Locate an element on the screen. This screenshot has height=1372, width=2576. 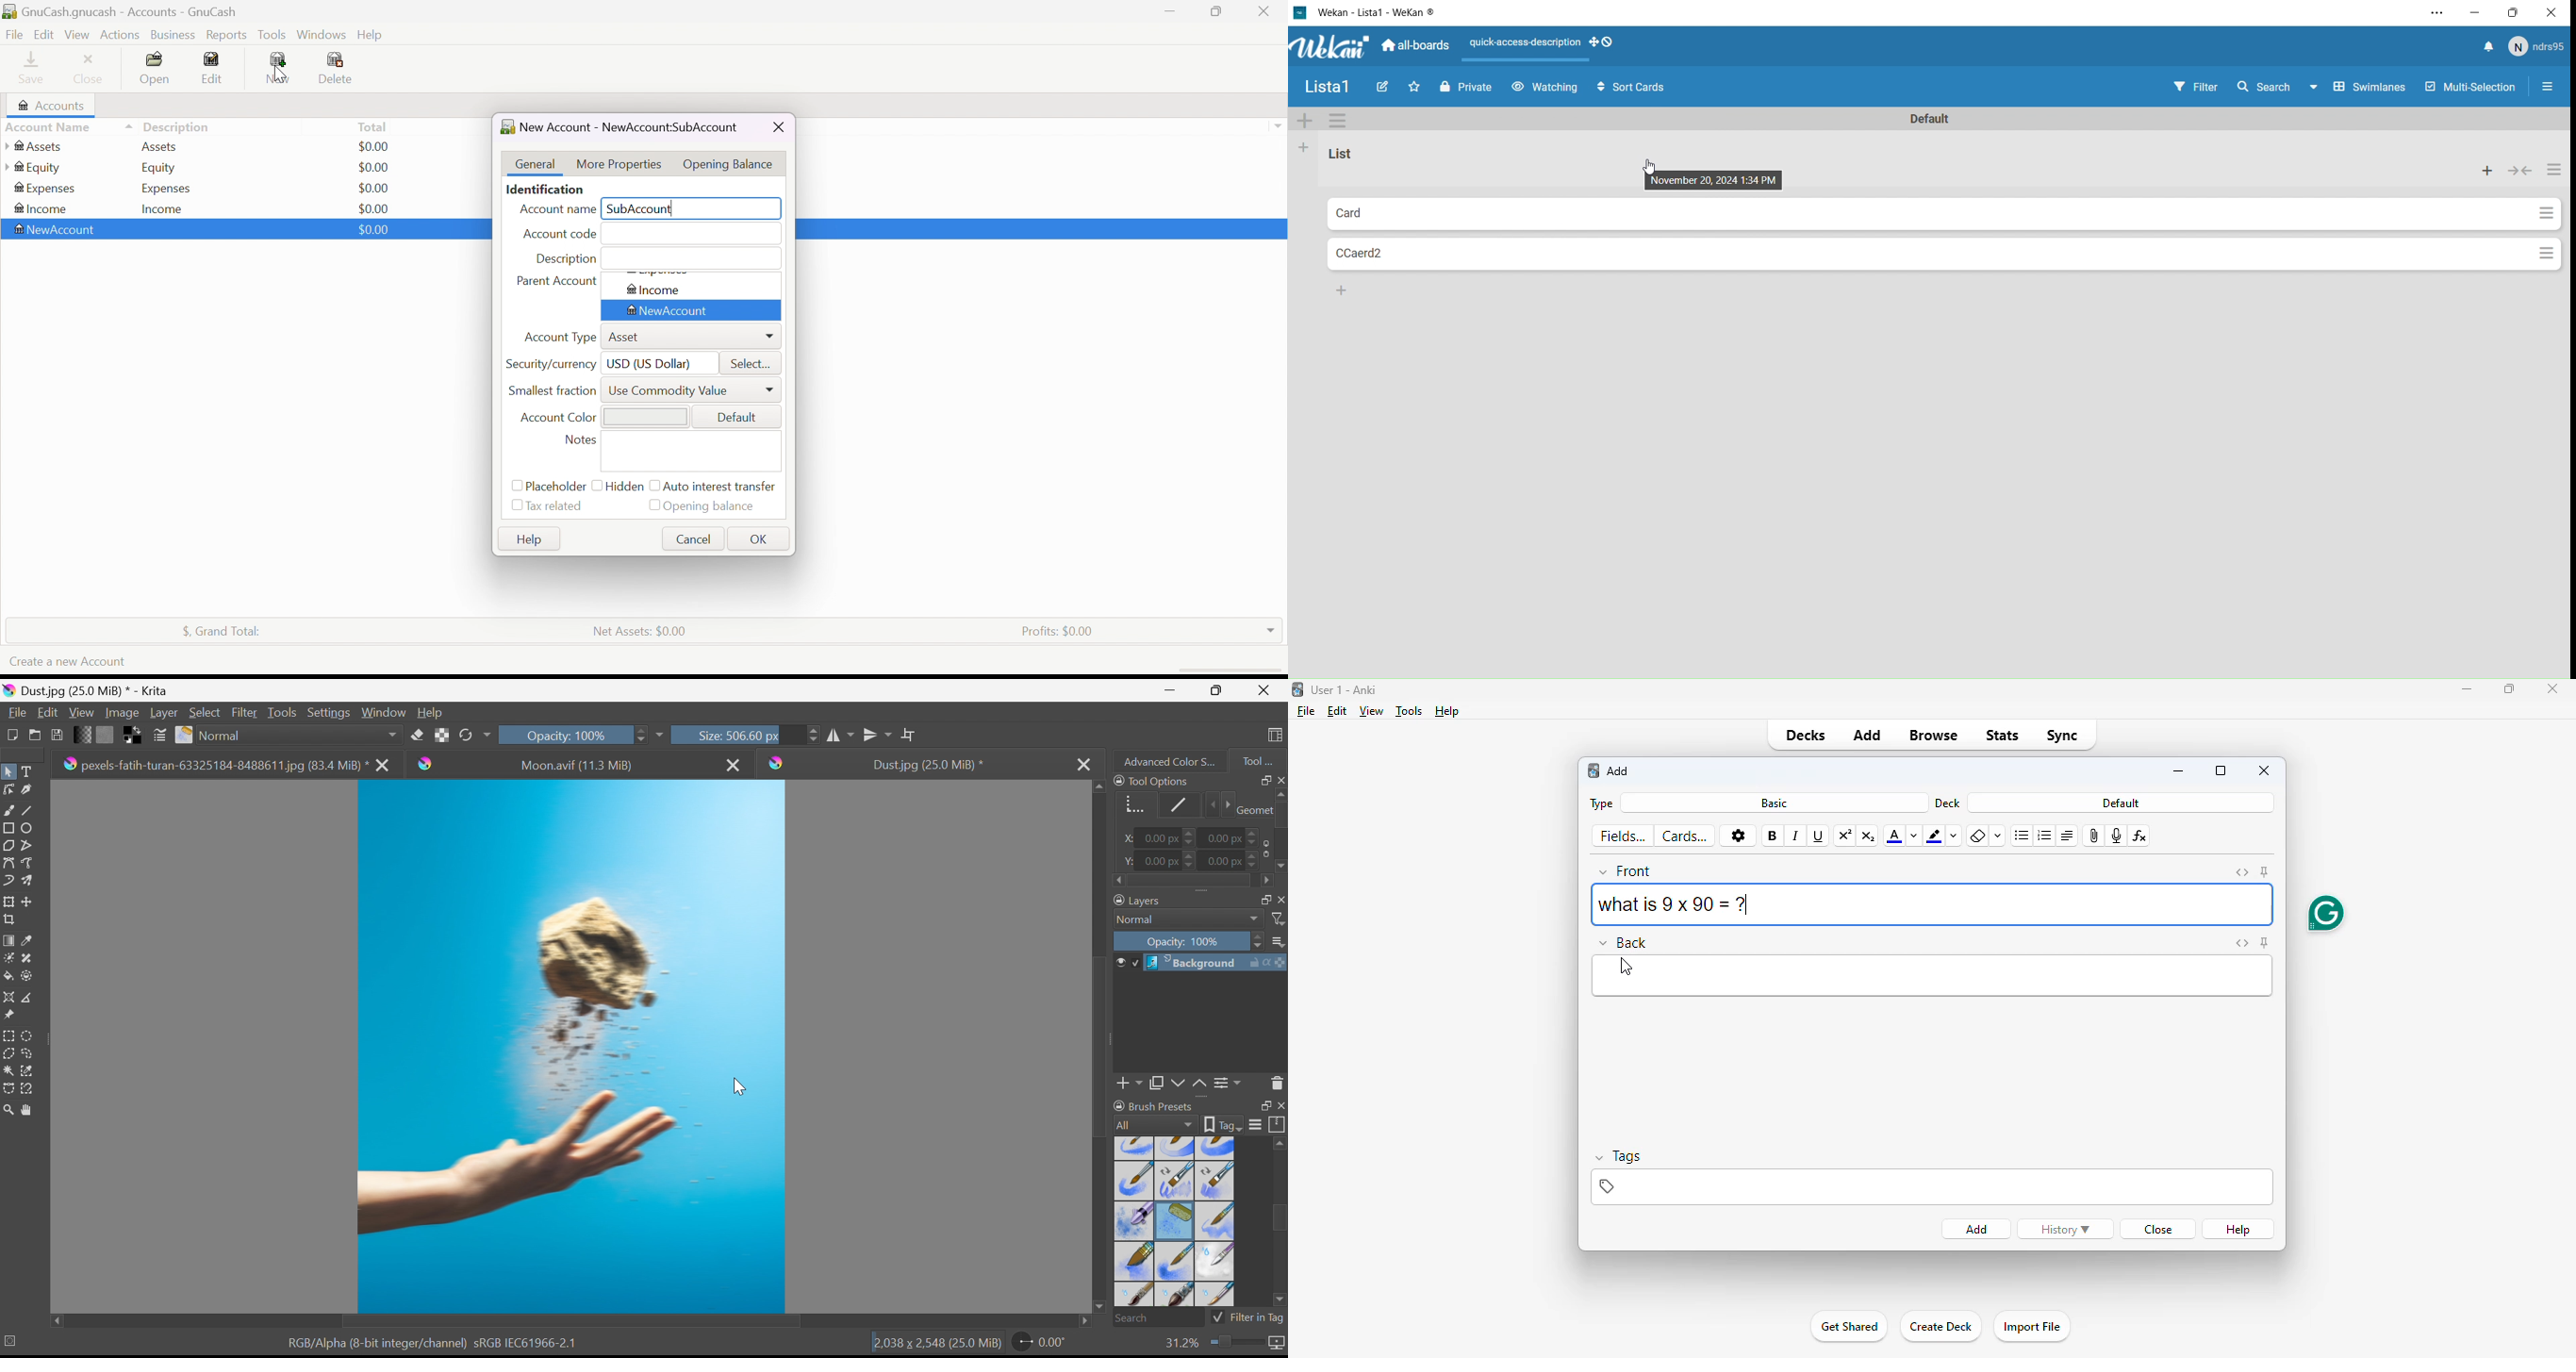
Fill a contiguous area of color with a color or a fill selection is located at coordinates (9, 977).